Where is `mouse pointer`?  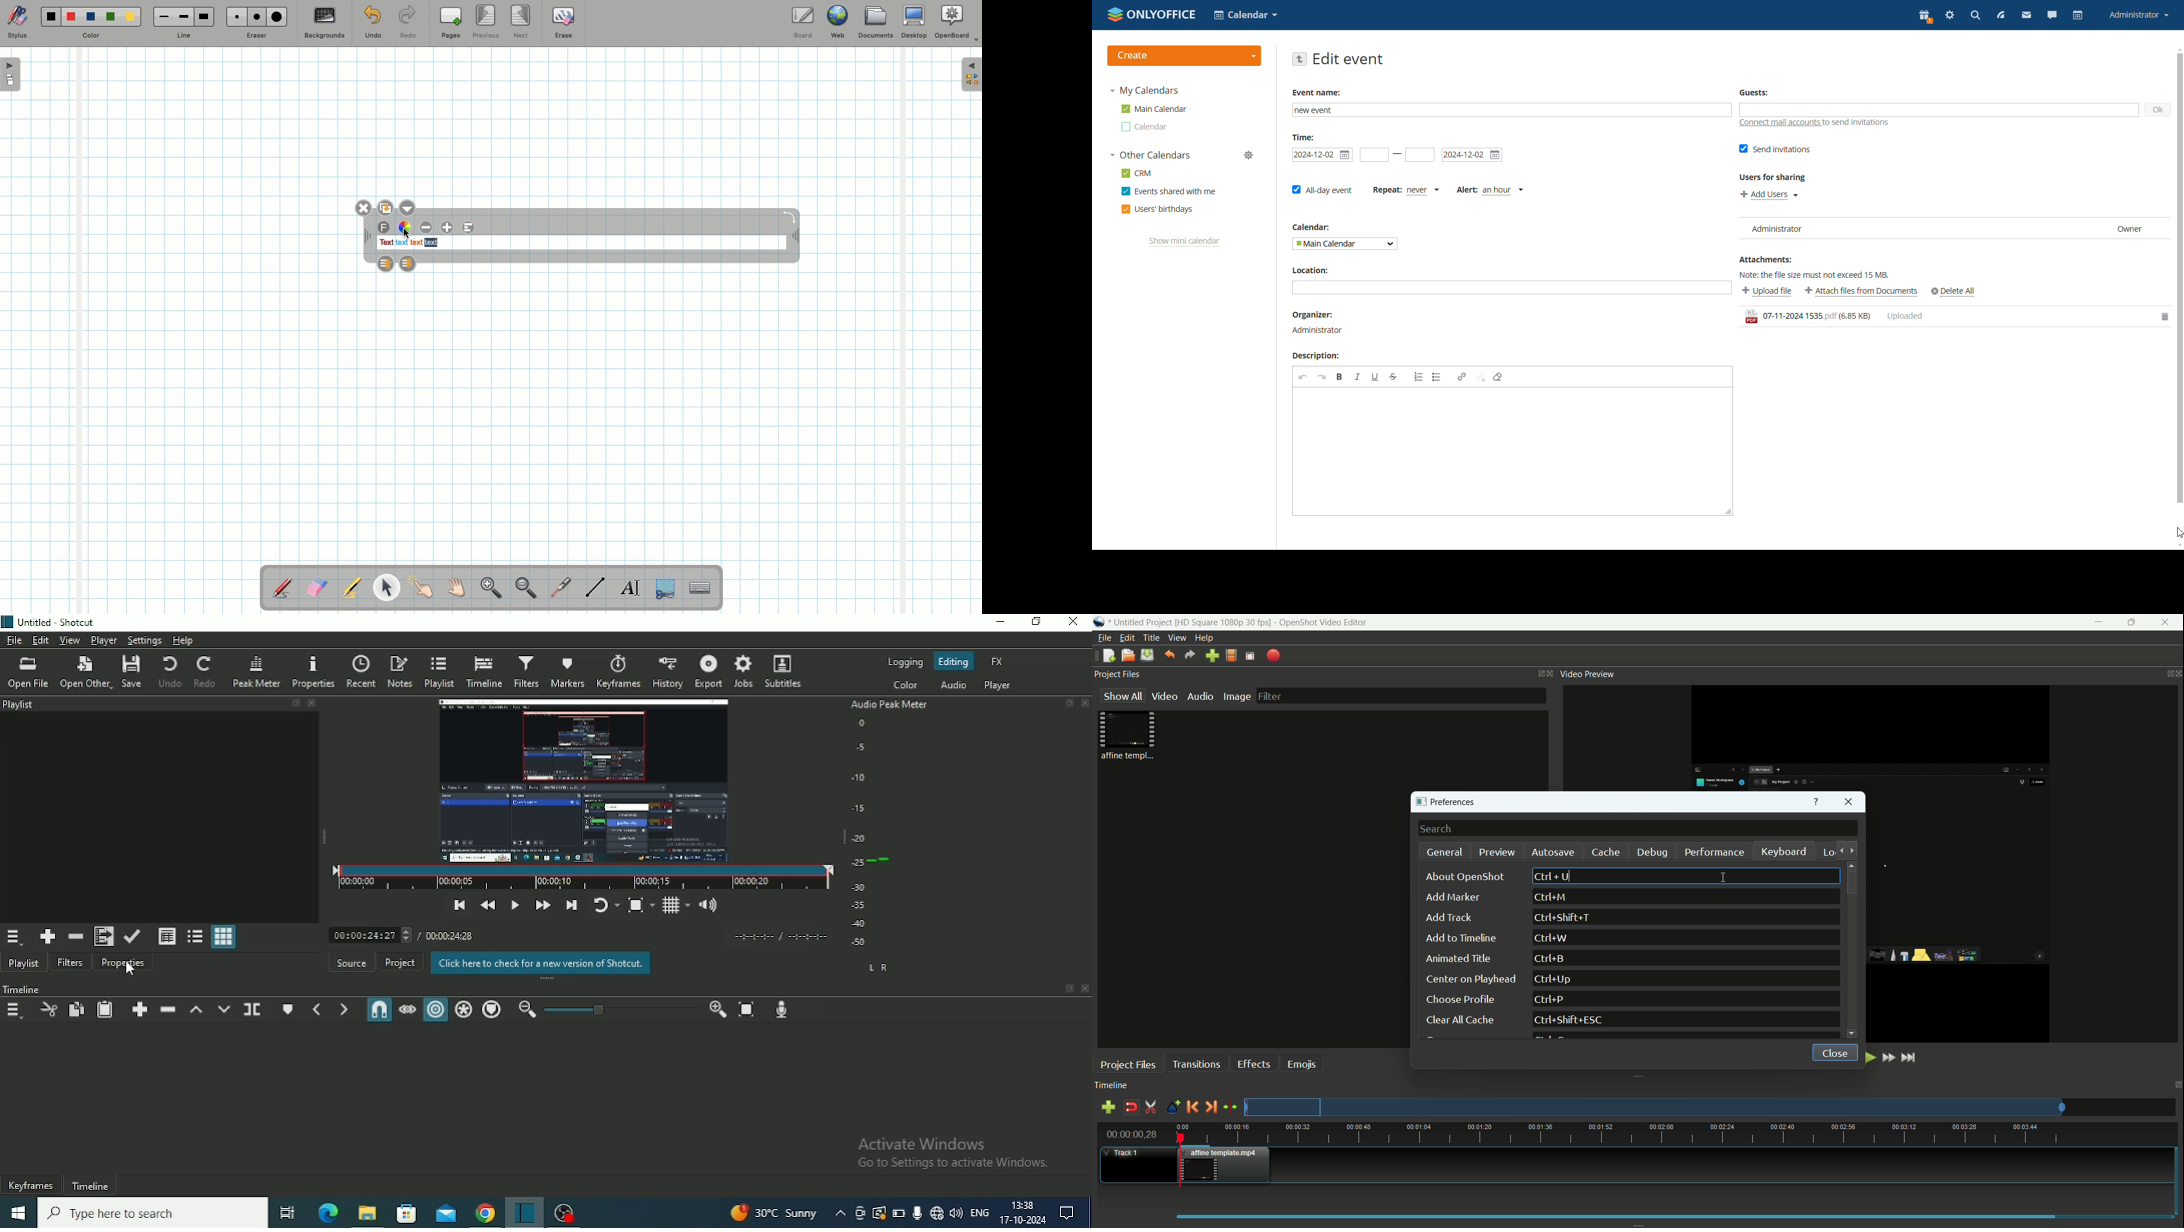 mouse pointer is located at coordinates (133, 968).